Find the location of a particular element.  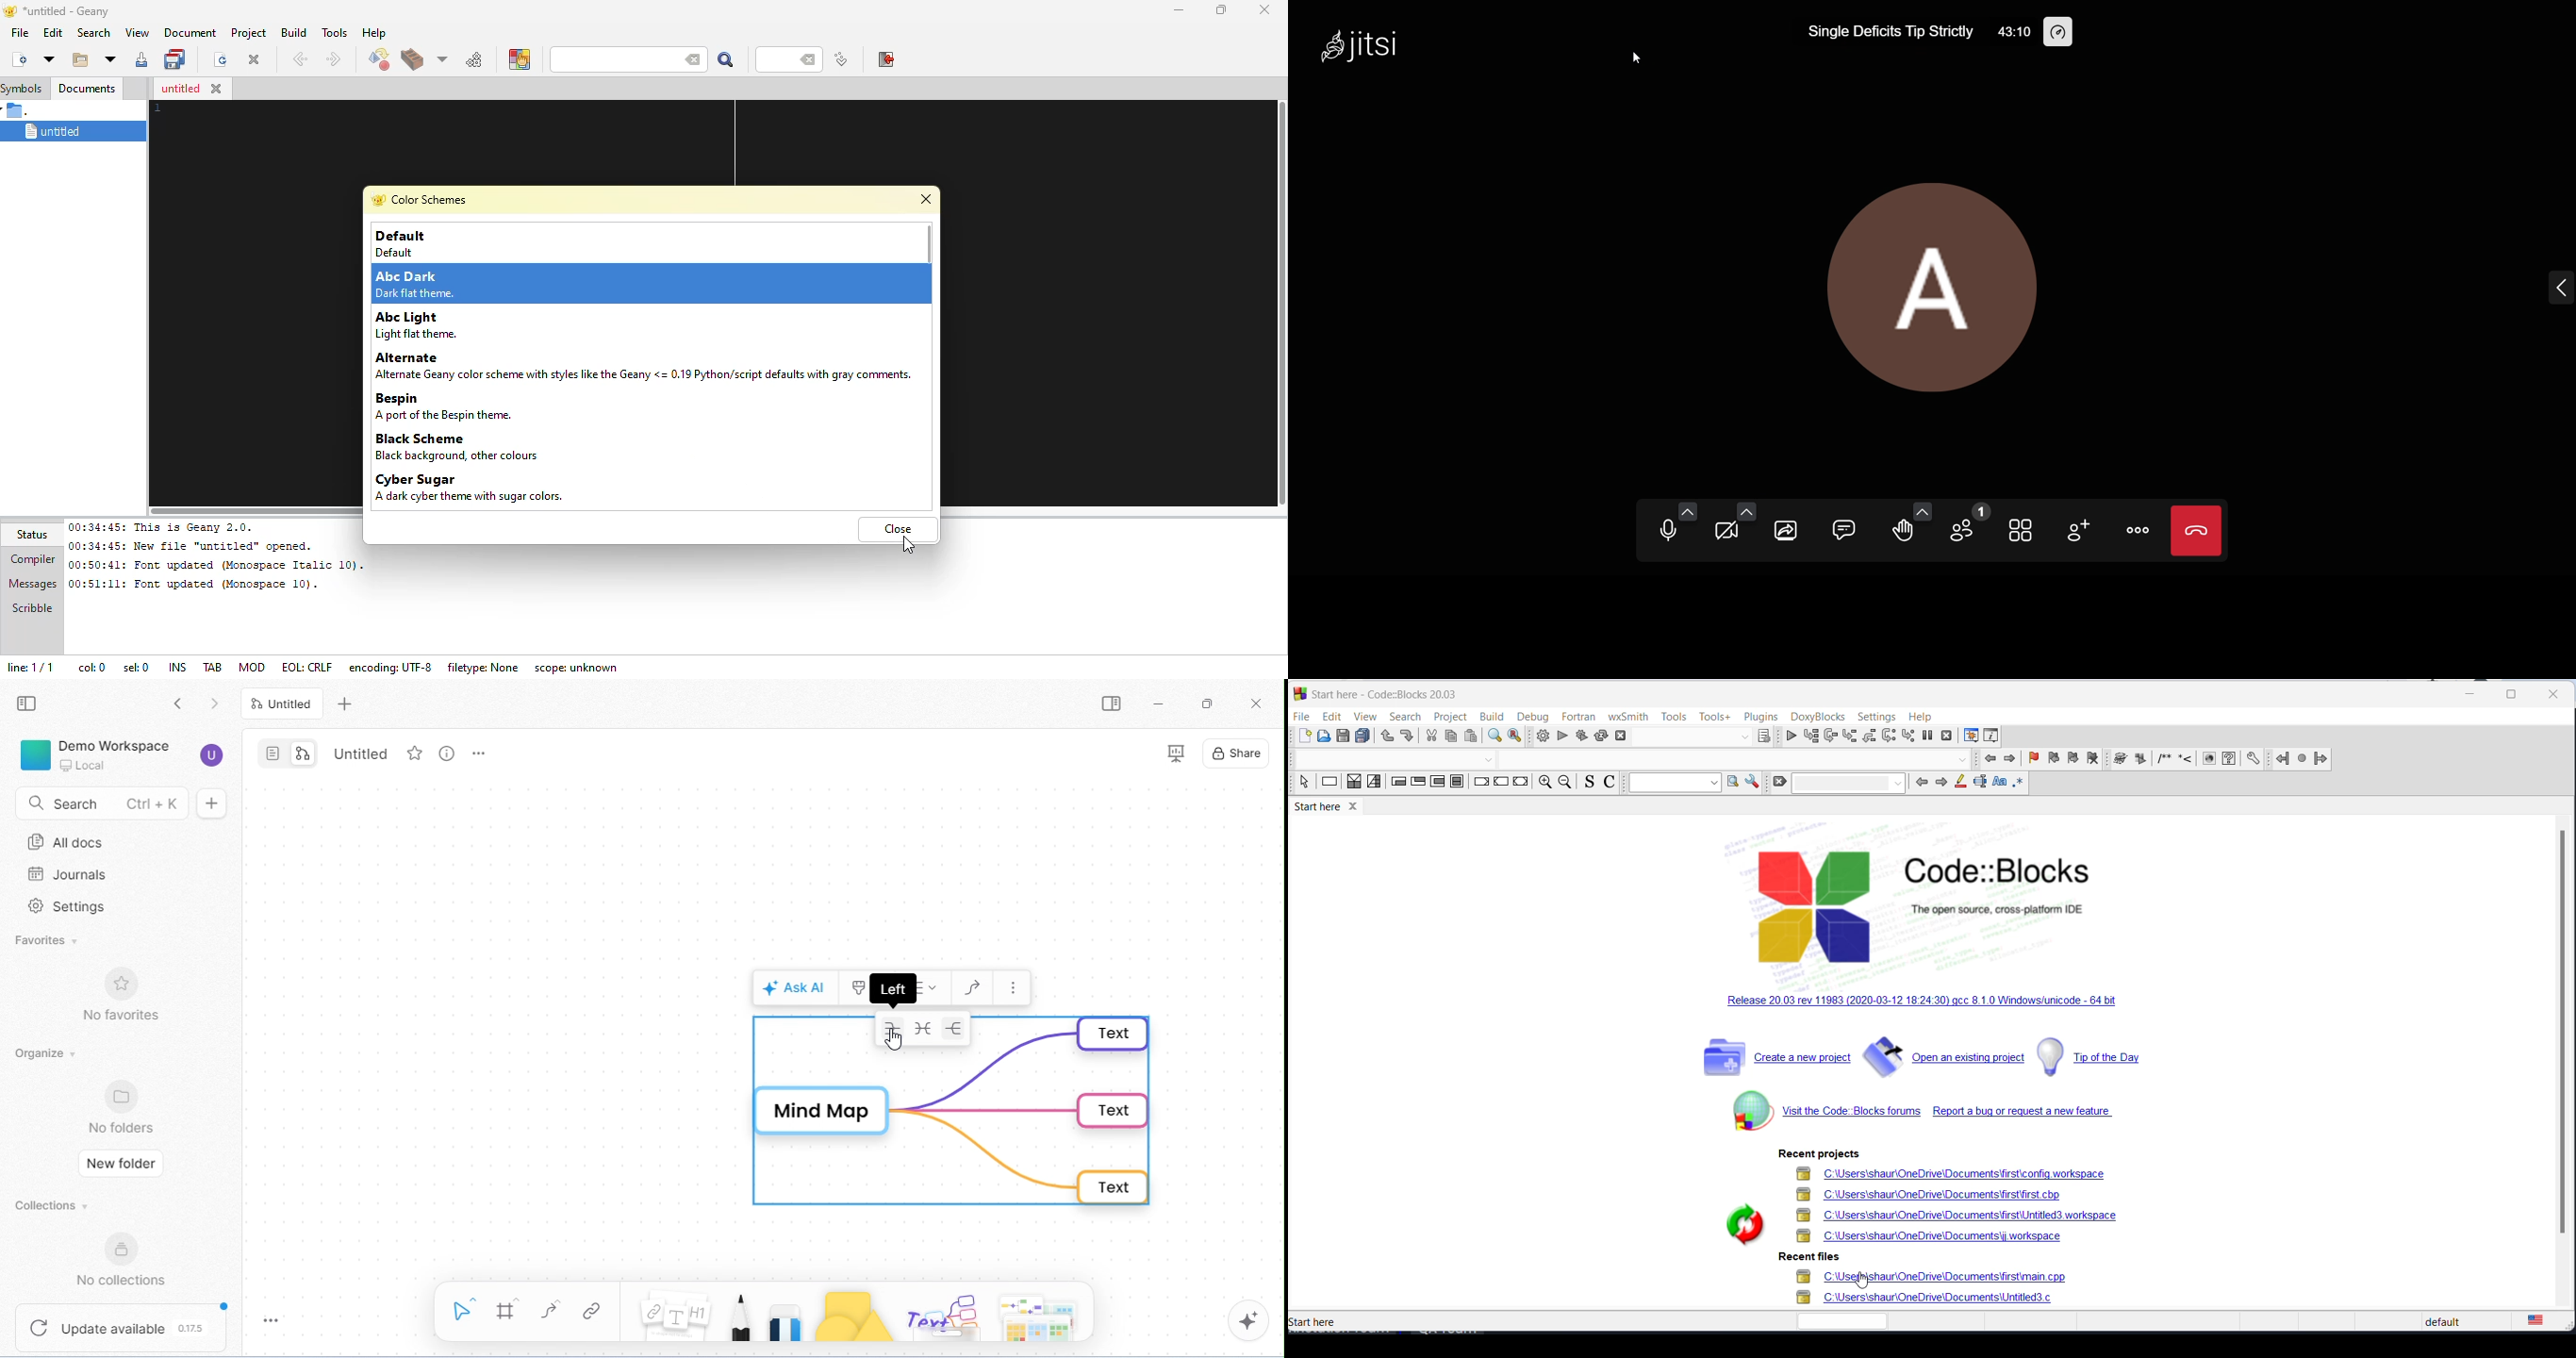

REBUILD is located at coordinates (1601, 736).